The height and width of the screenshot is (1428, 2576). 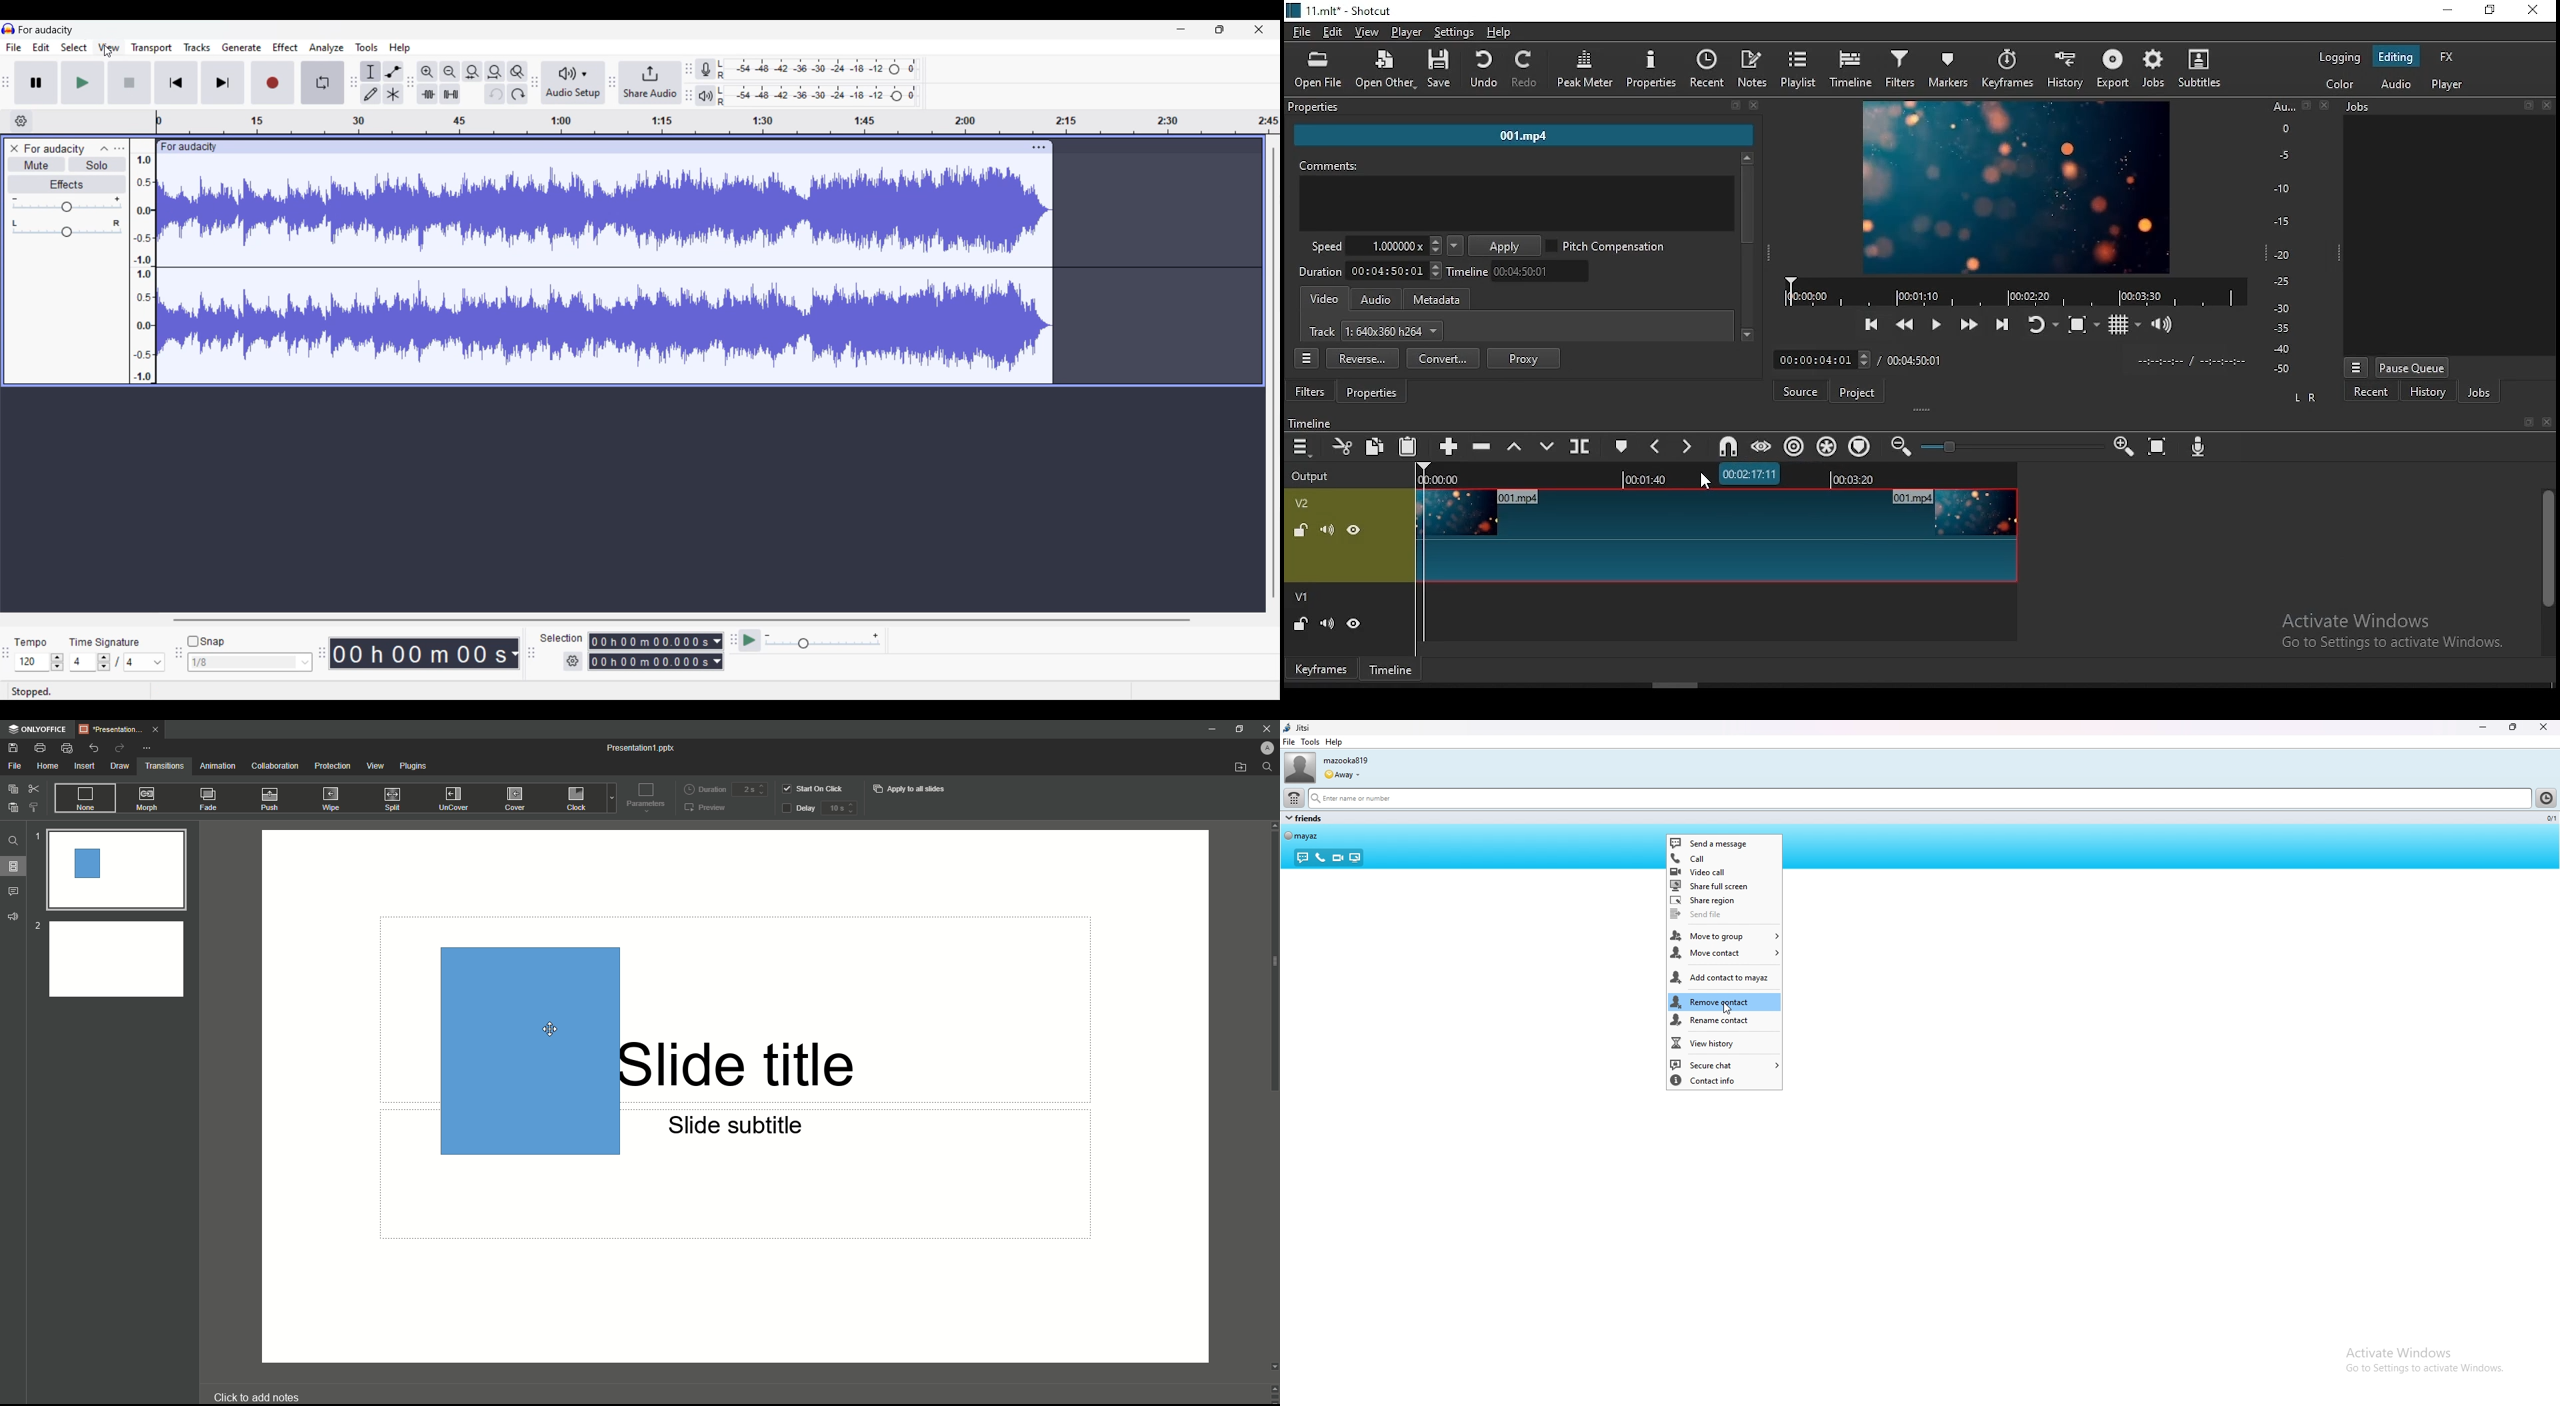 I want to click on Zoom out, so click(x=449, y=72).